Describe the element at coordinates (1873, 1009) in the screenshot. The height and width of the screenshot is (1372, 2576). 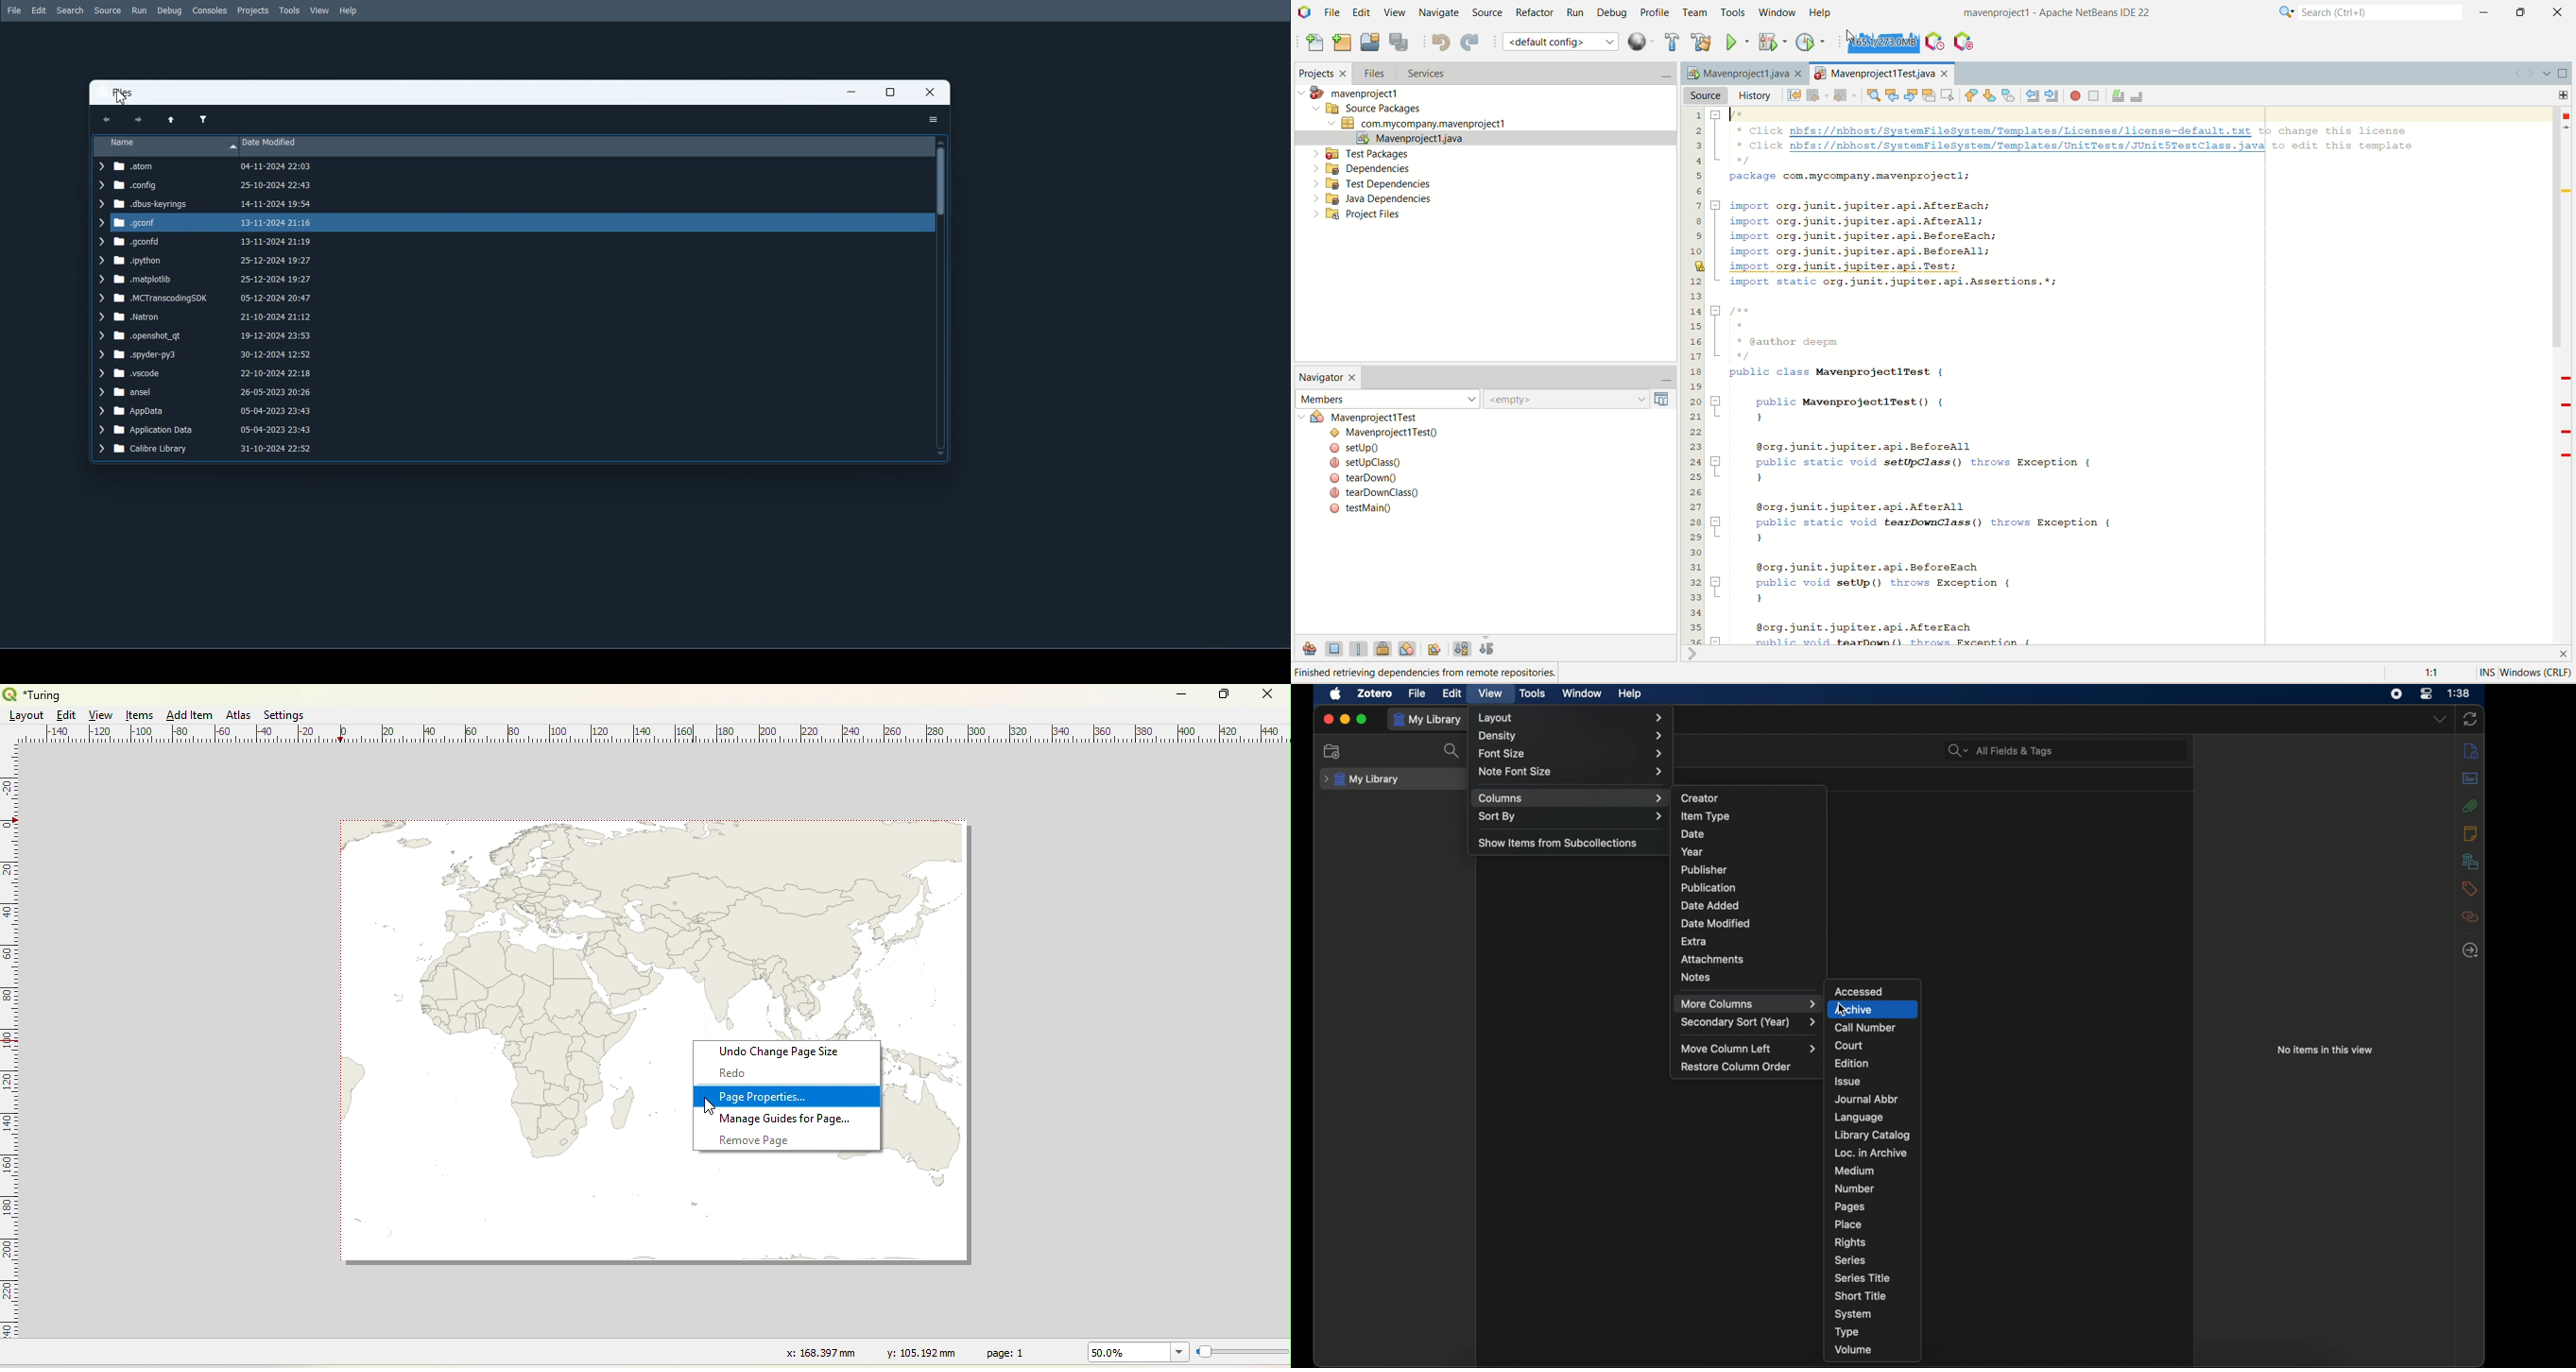
I see `archive` at that location.